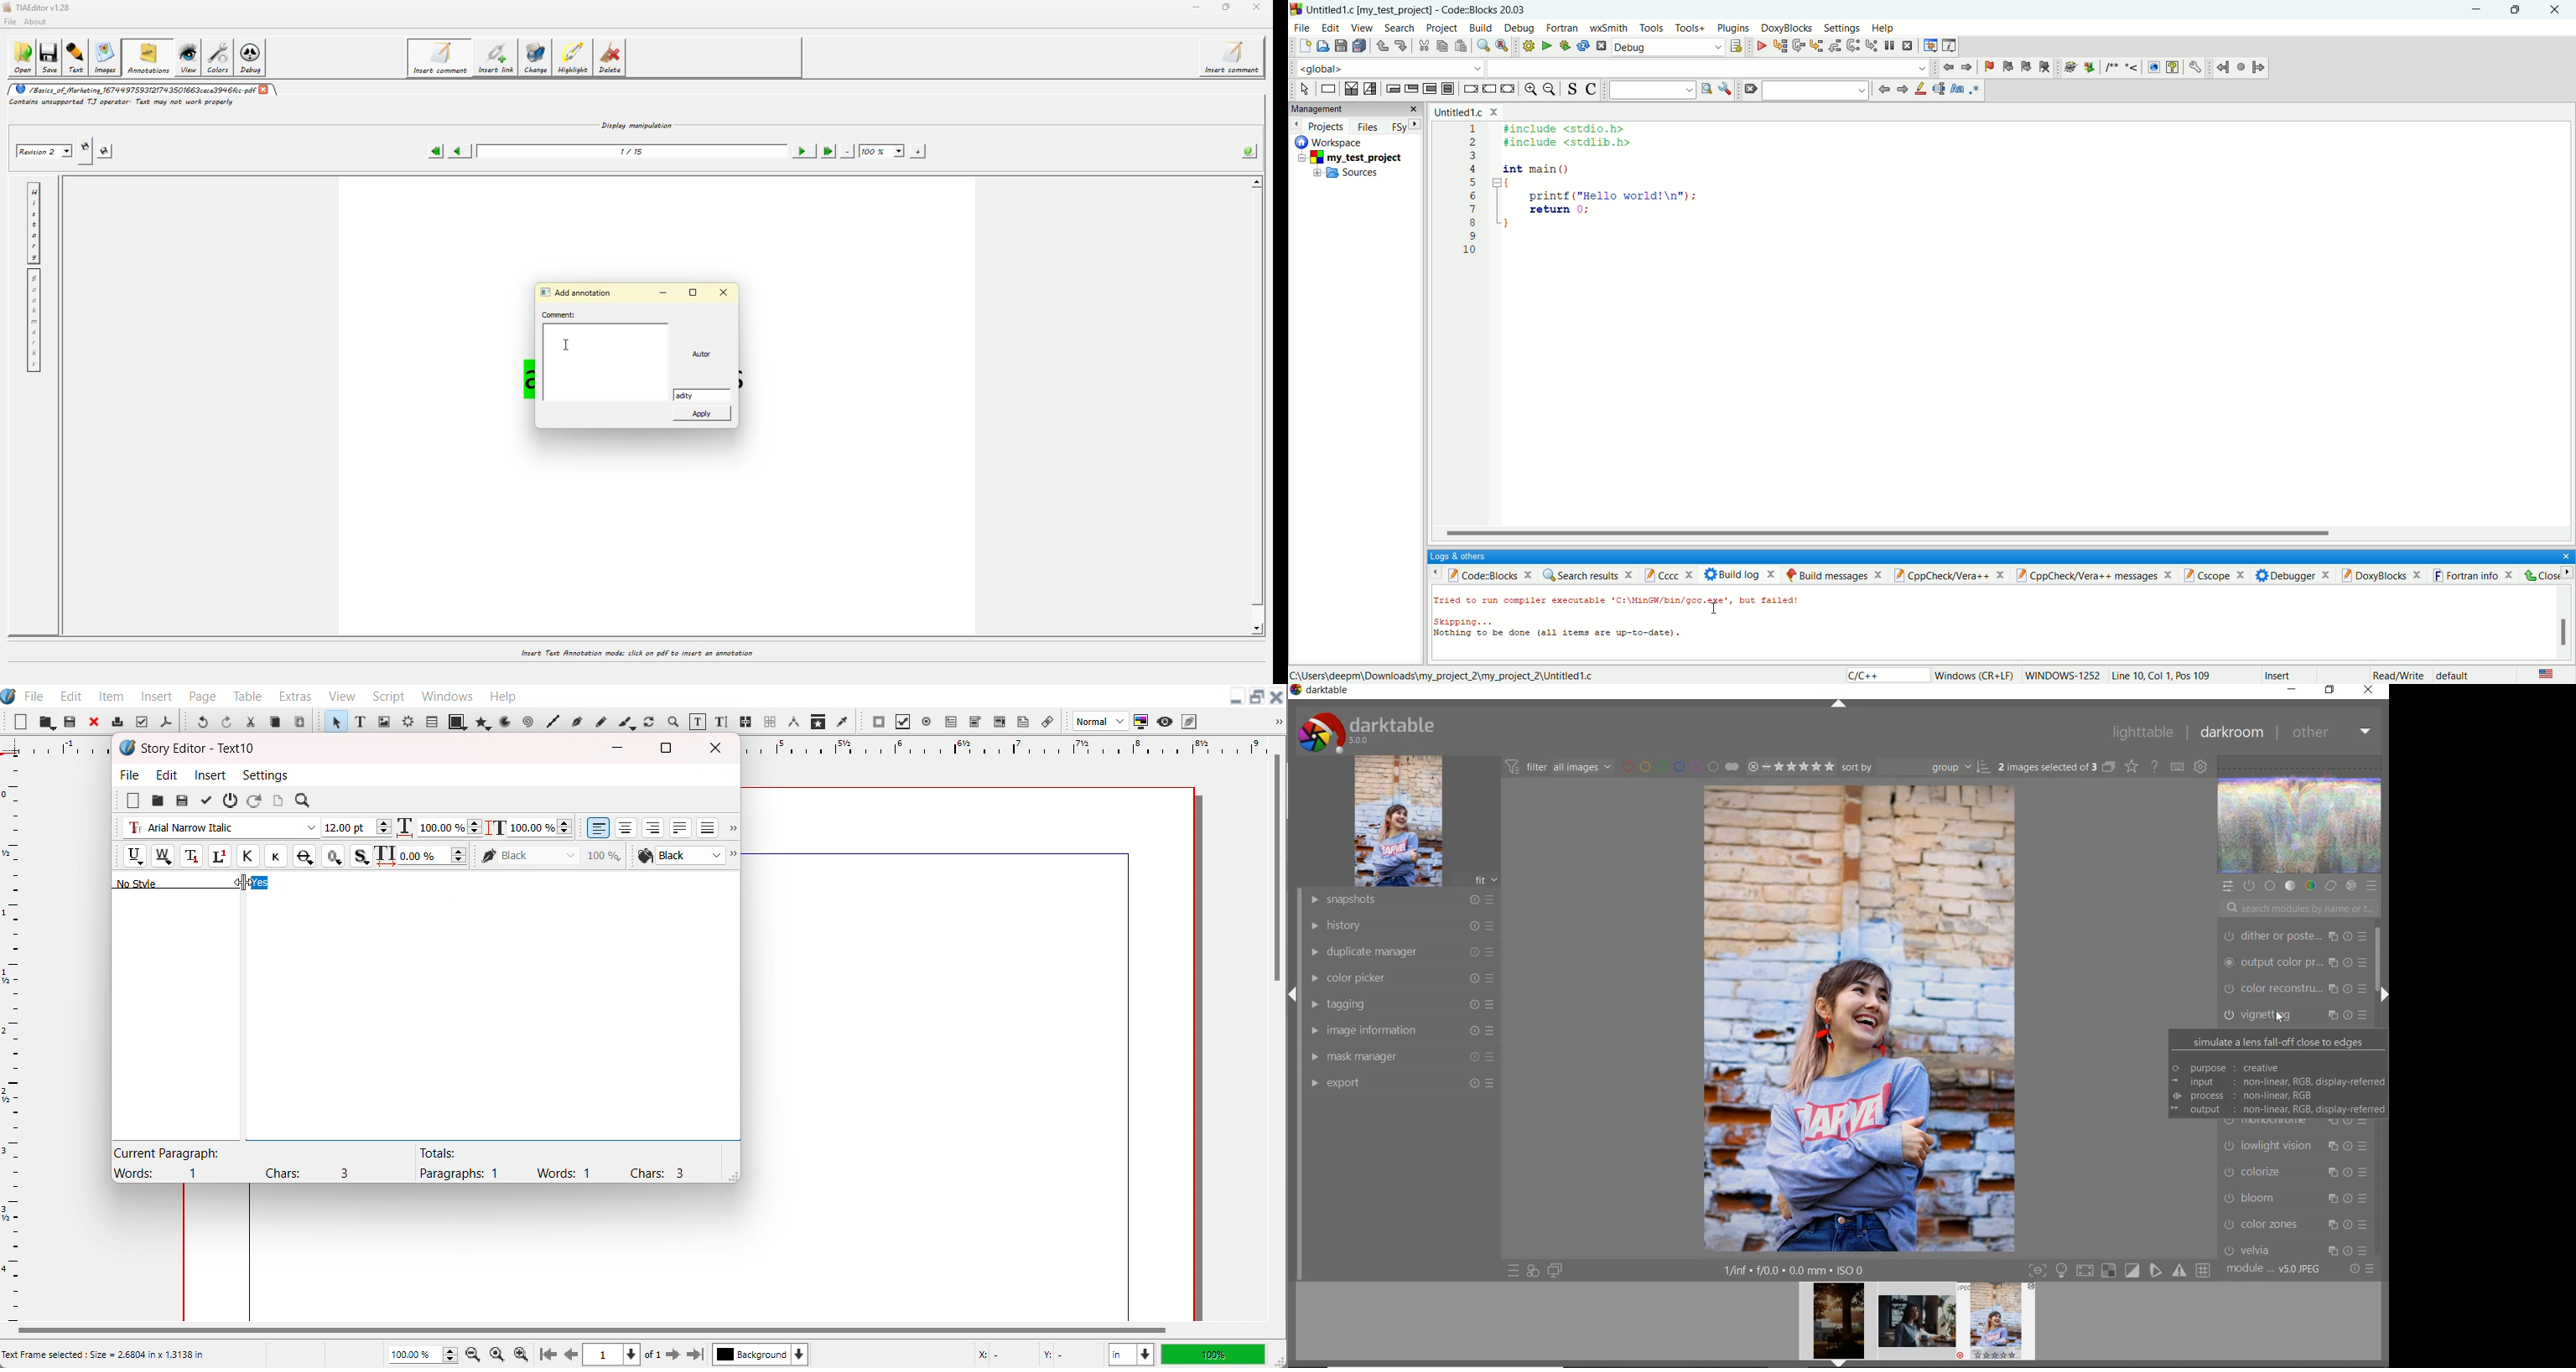  Describe the element at coordinates (2361, 1270) in the screenshot. I see `reset or preset preference` at that location.